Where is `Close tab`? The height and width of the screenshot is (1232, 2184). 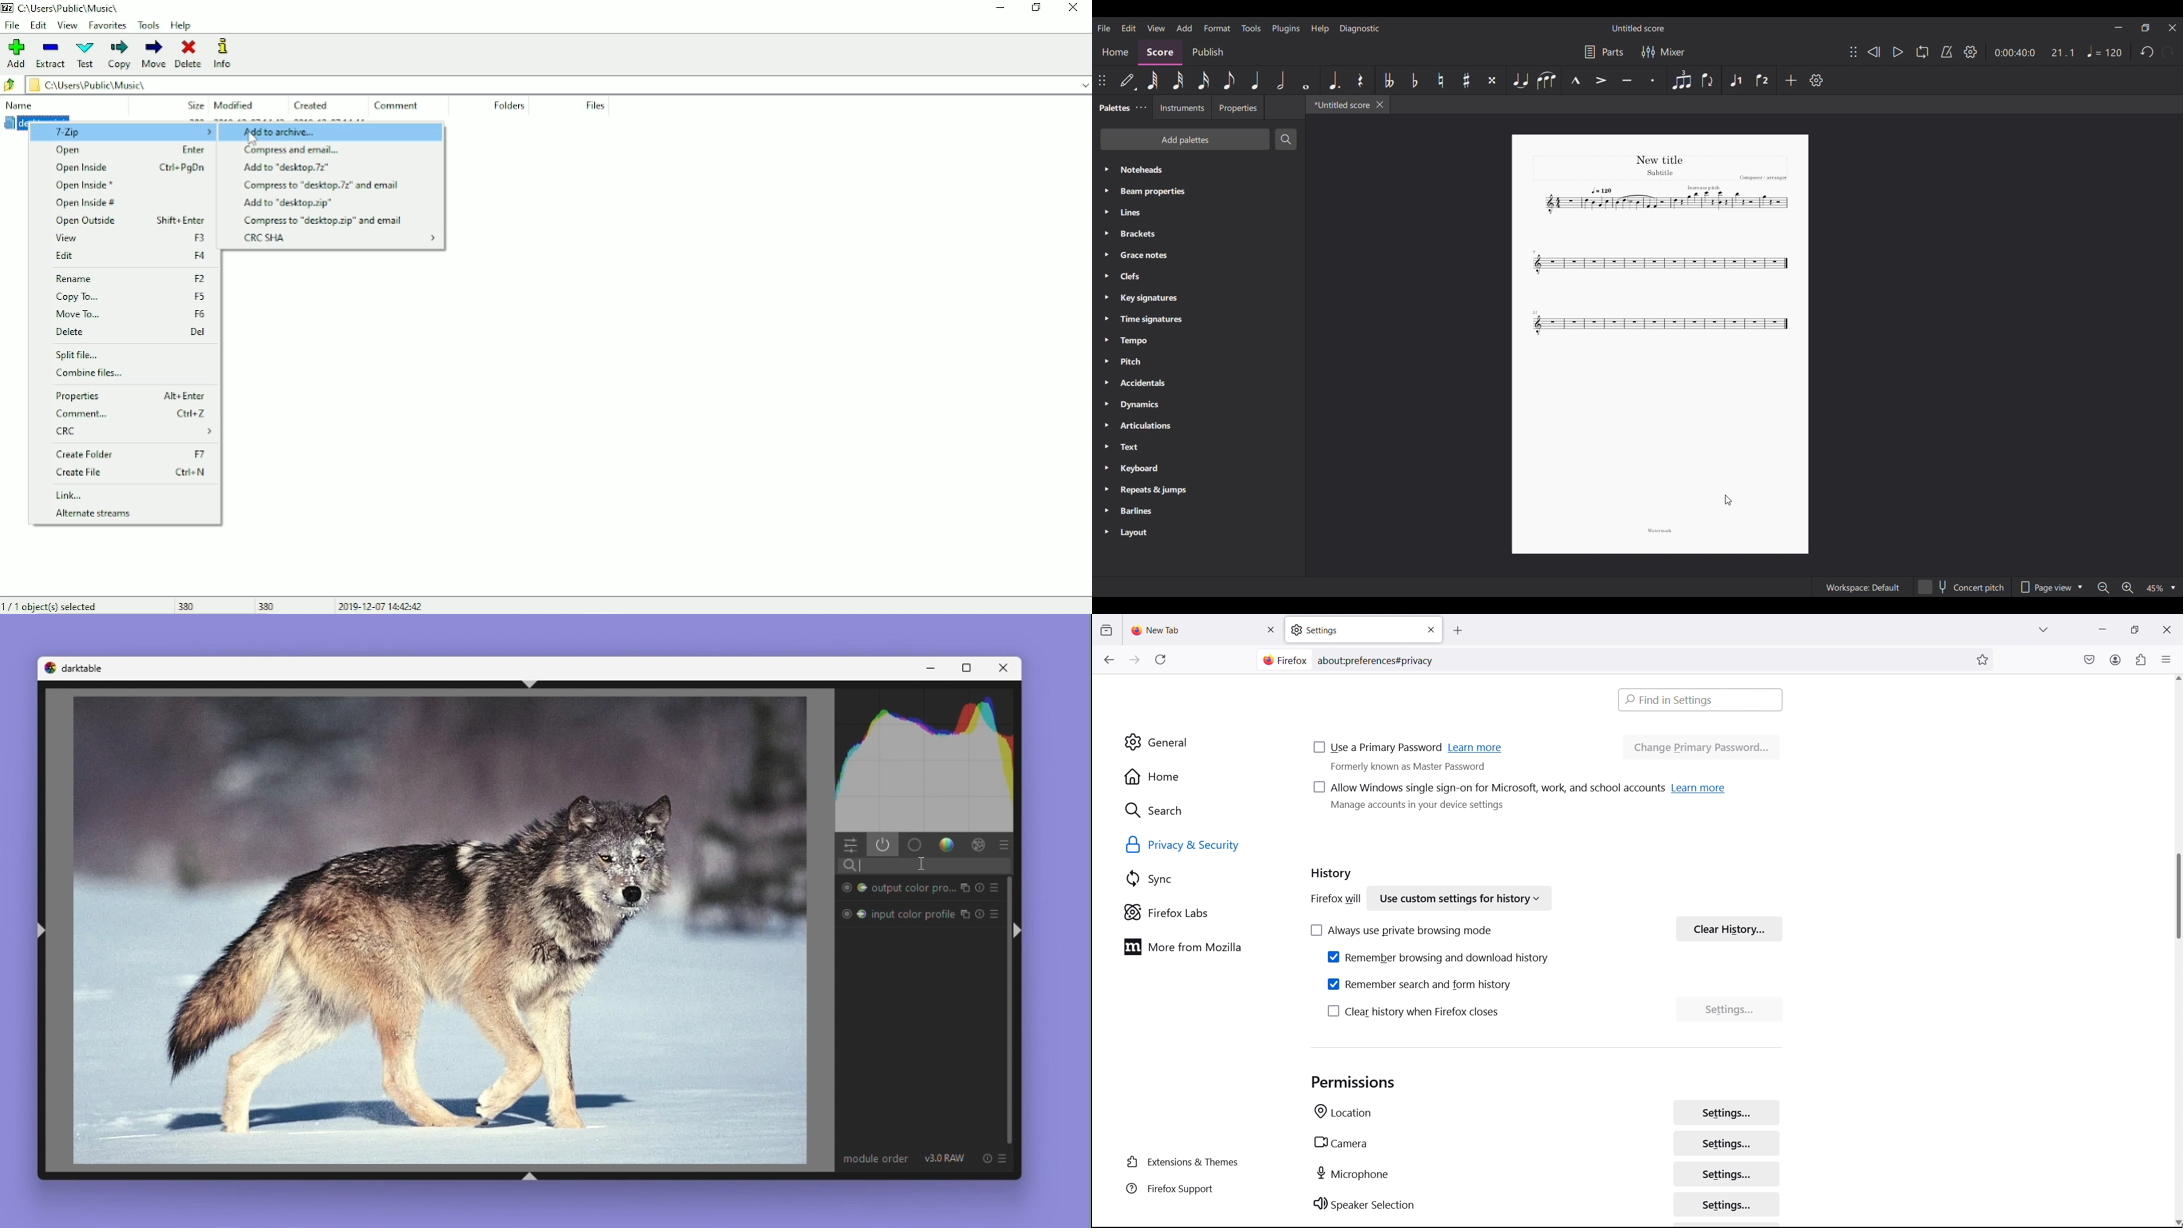
Close tab is located at coordinates (1380, 105).